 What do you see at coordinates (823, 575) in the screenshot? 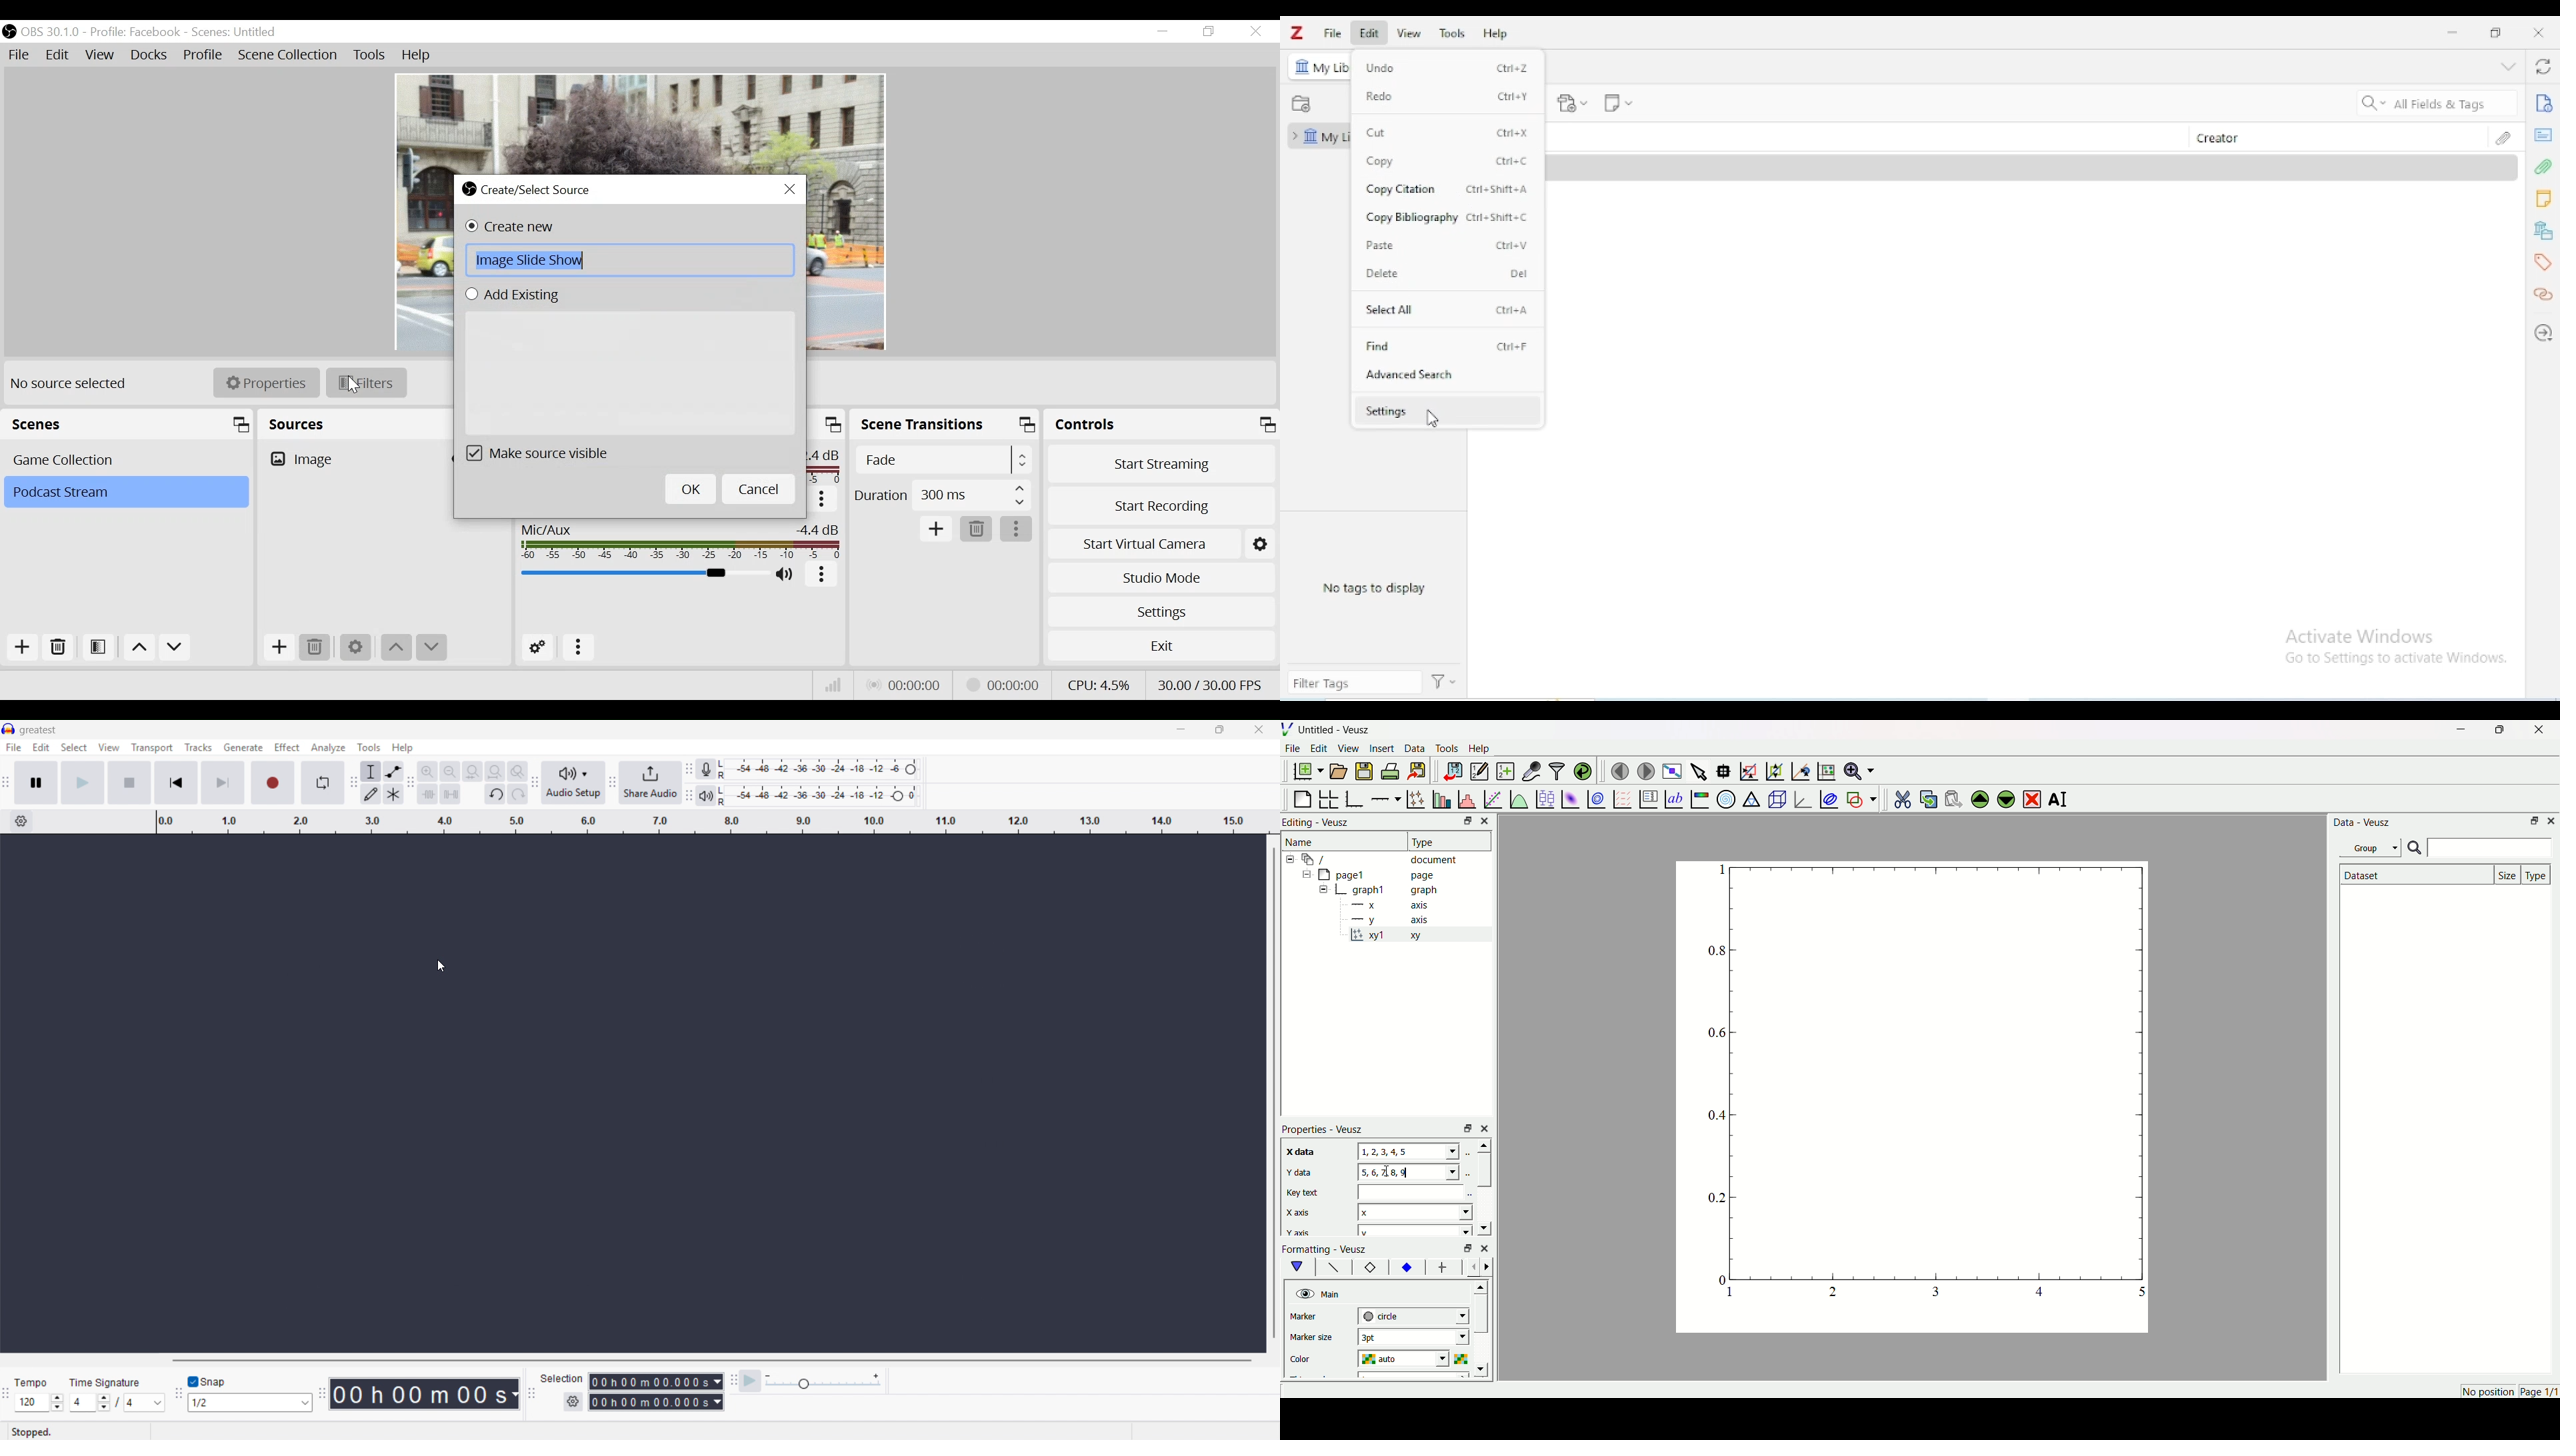
I see `More options` at bounding box center [823, 575].